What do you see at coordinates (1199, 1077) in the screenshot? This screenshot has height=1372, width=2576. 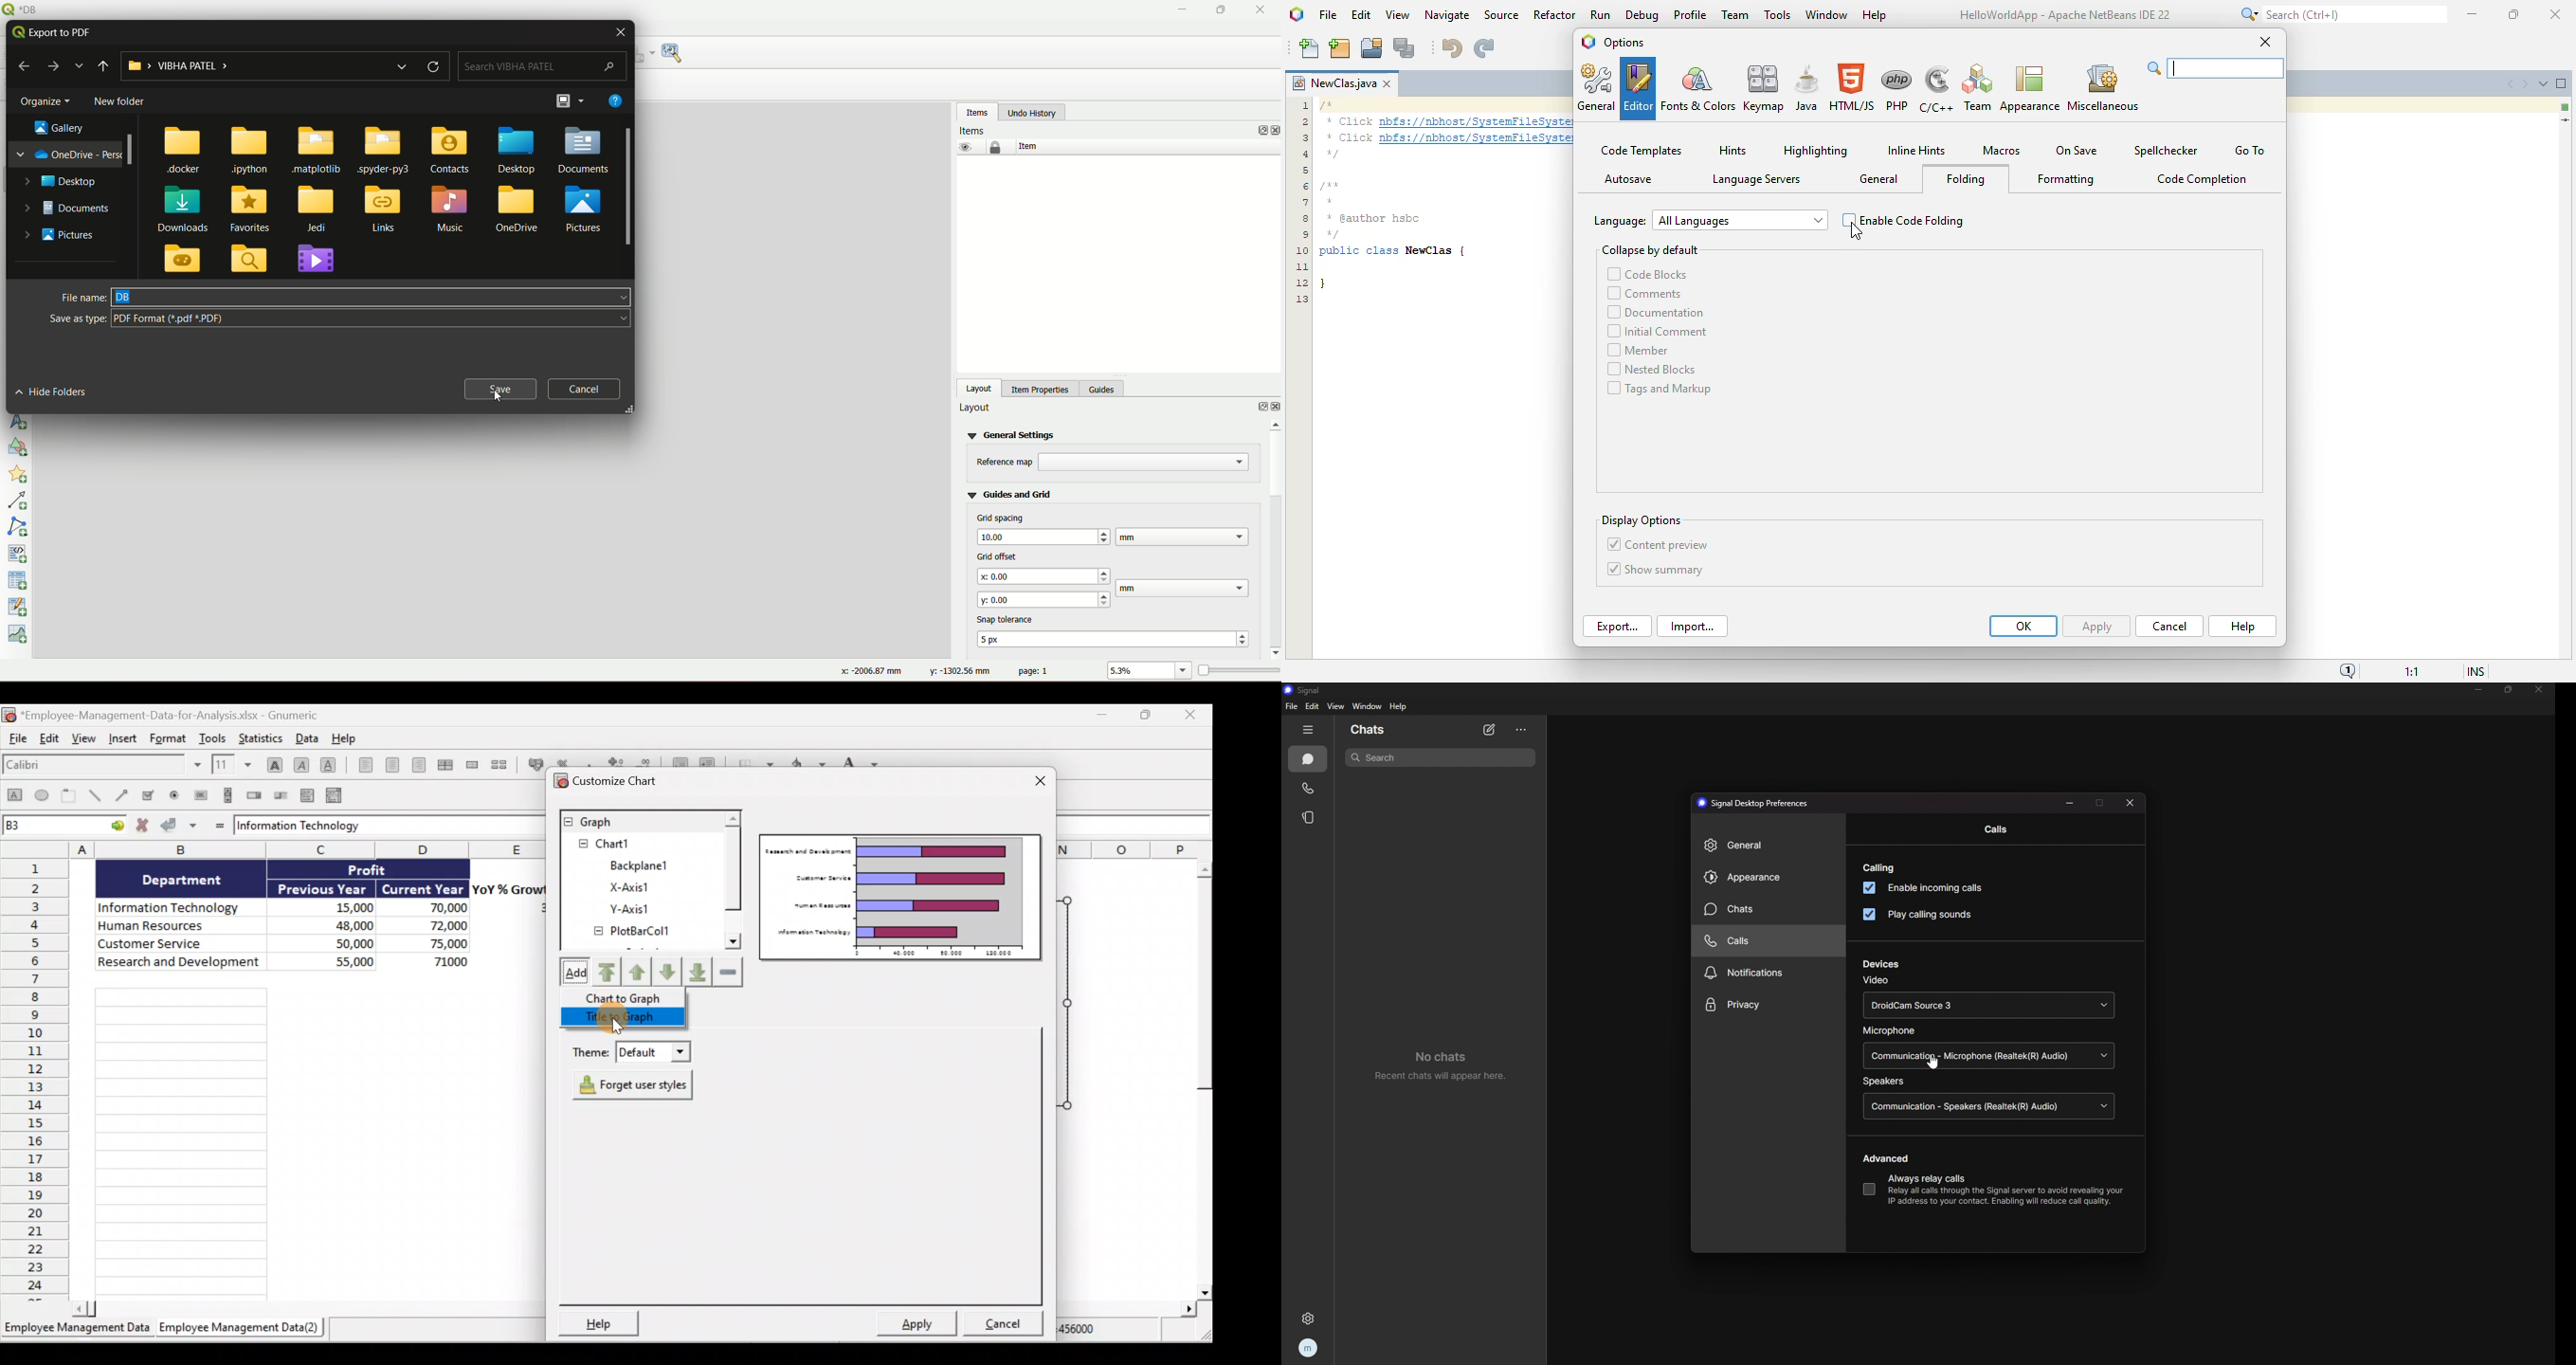 I see `Scroll bar` at bounding box center [1199, 1077].